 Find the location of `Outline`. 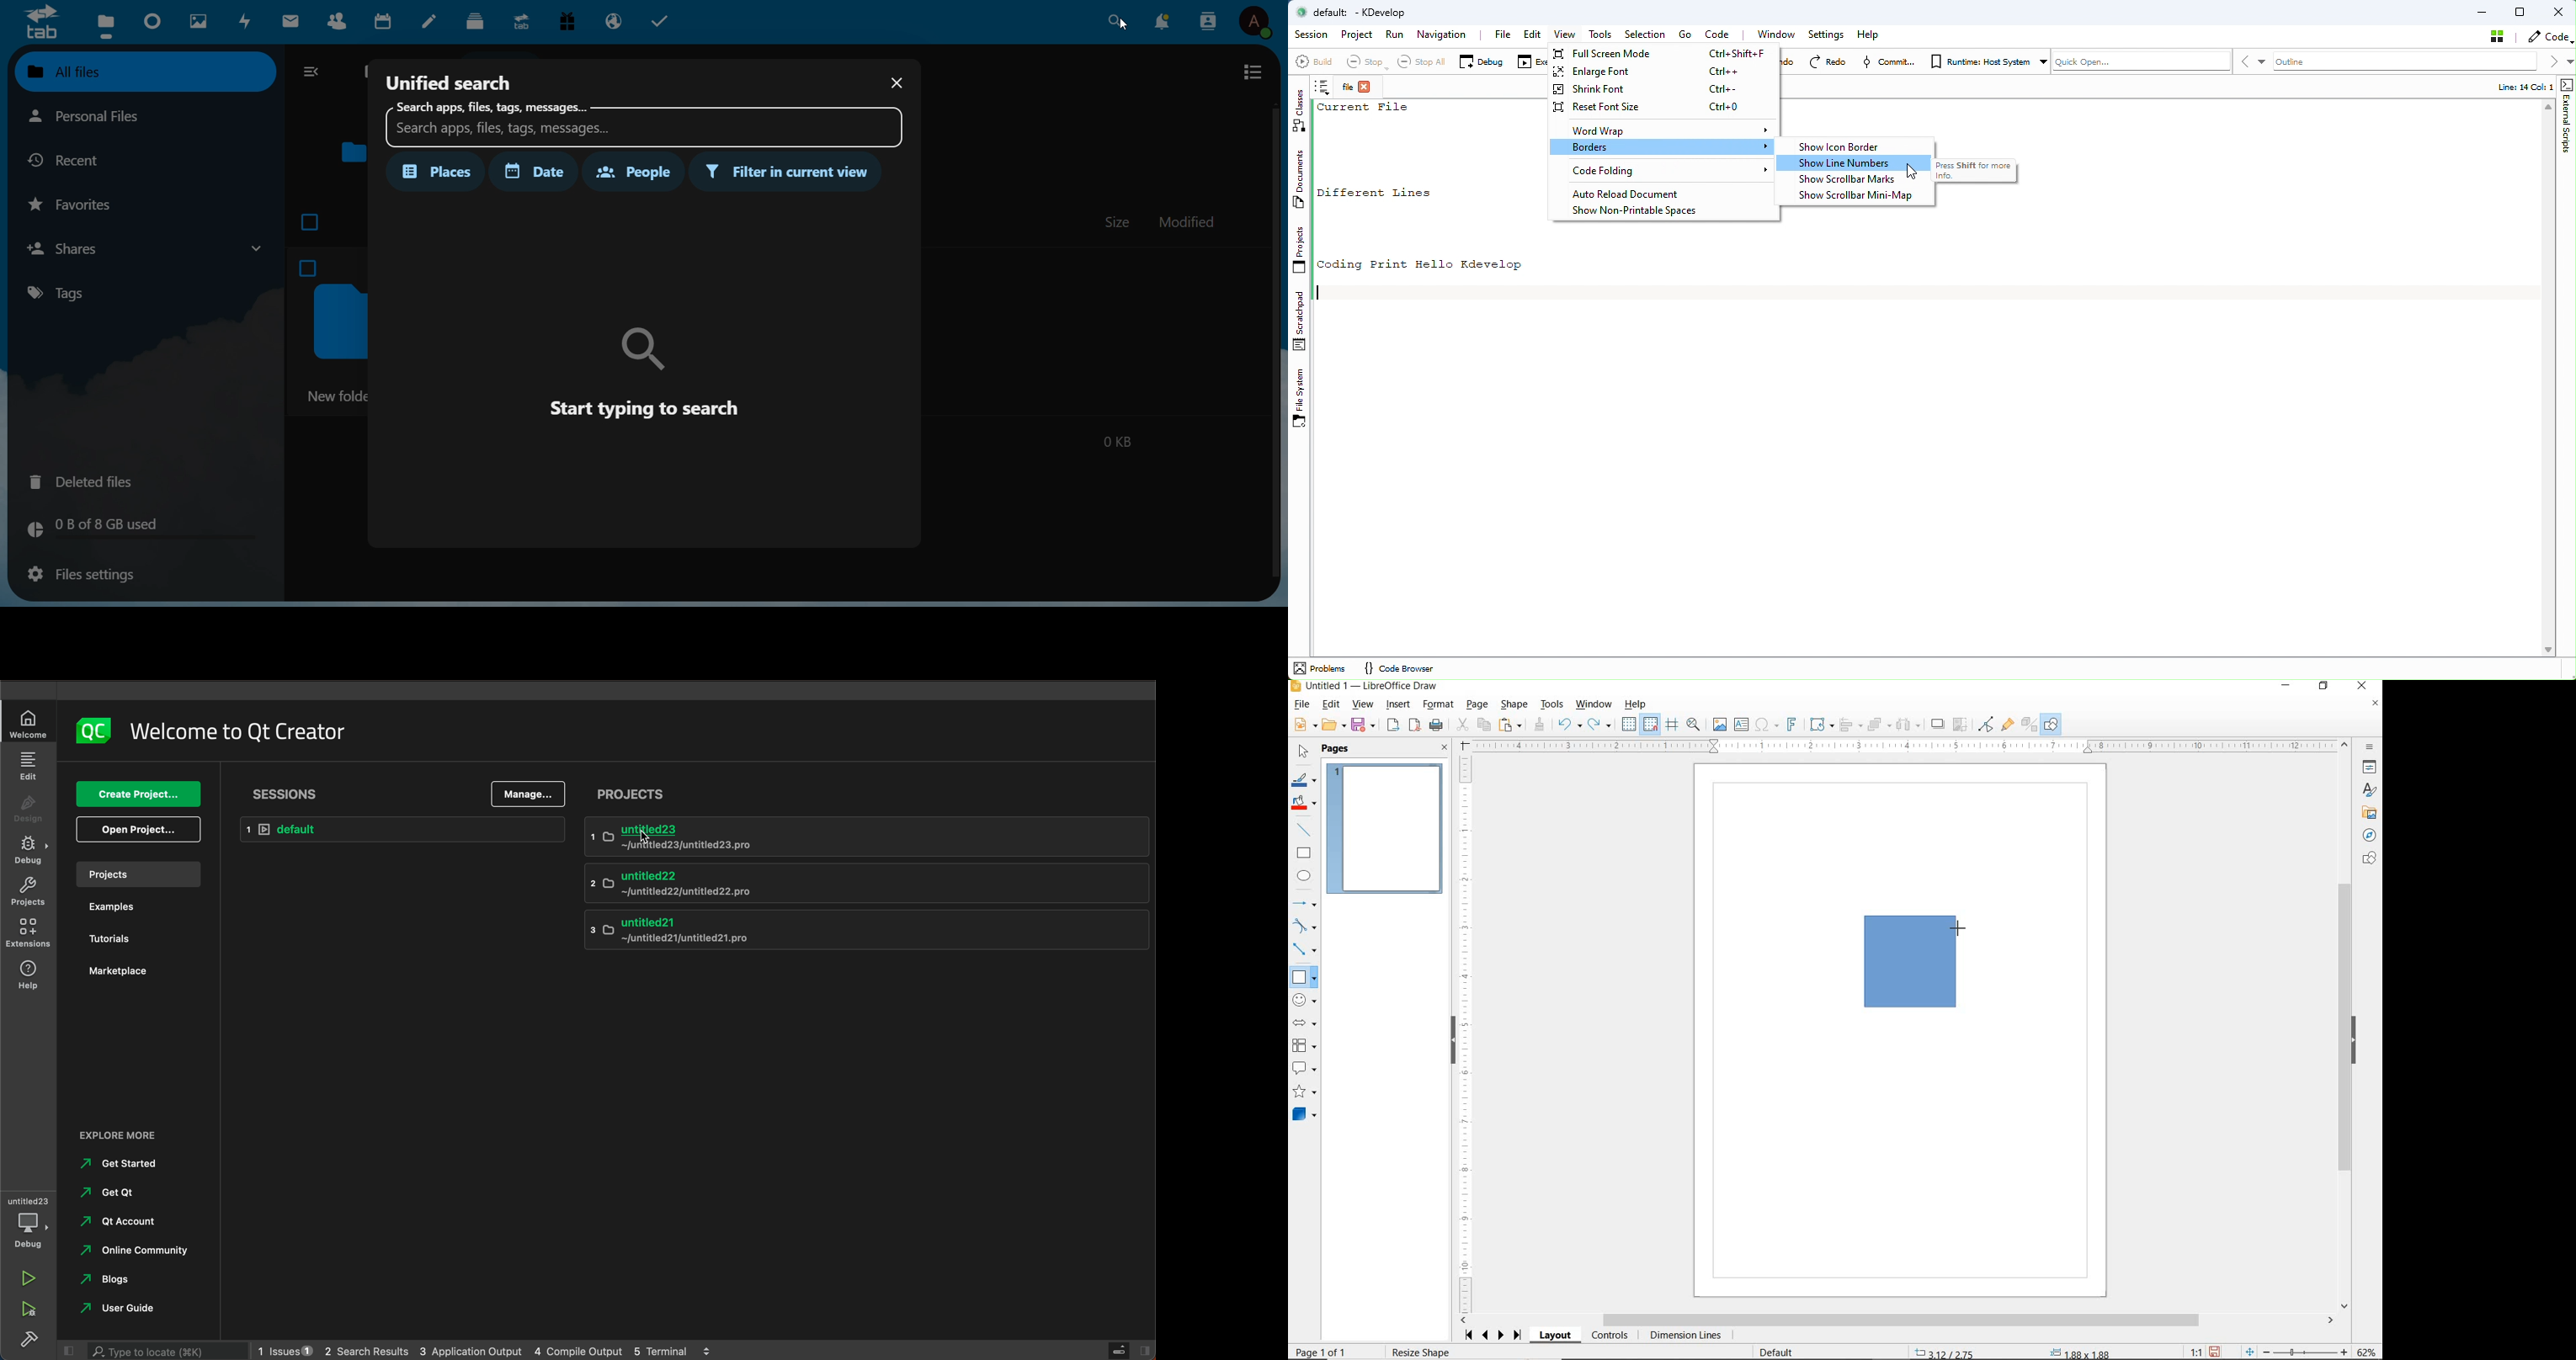

Outline is located at coordinates (2406, 61).